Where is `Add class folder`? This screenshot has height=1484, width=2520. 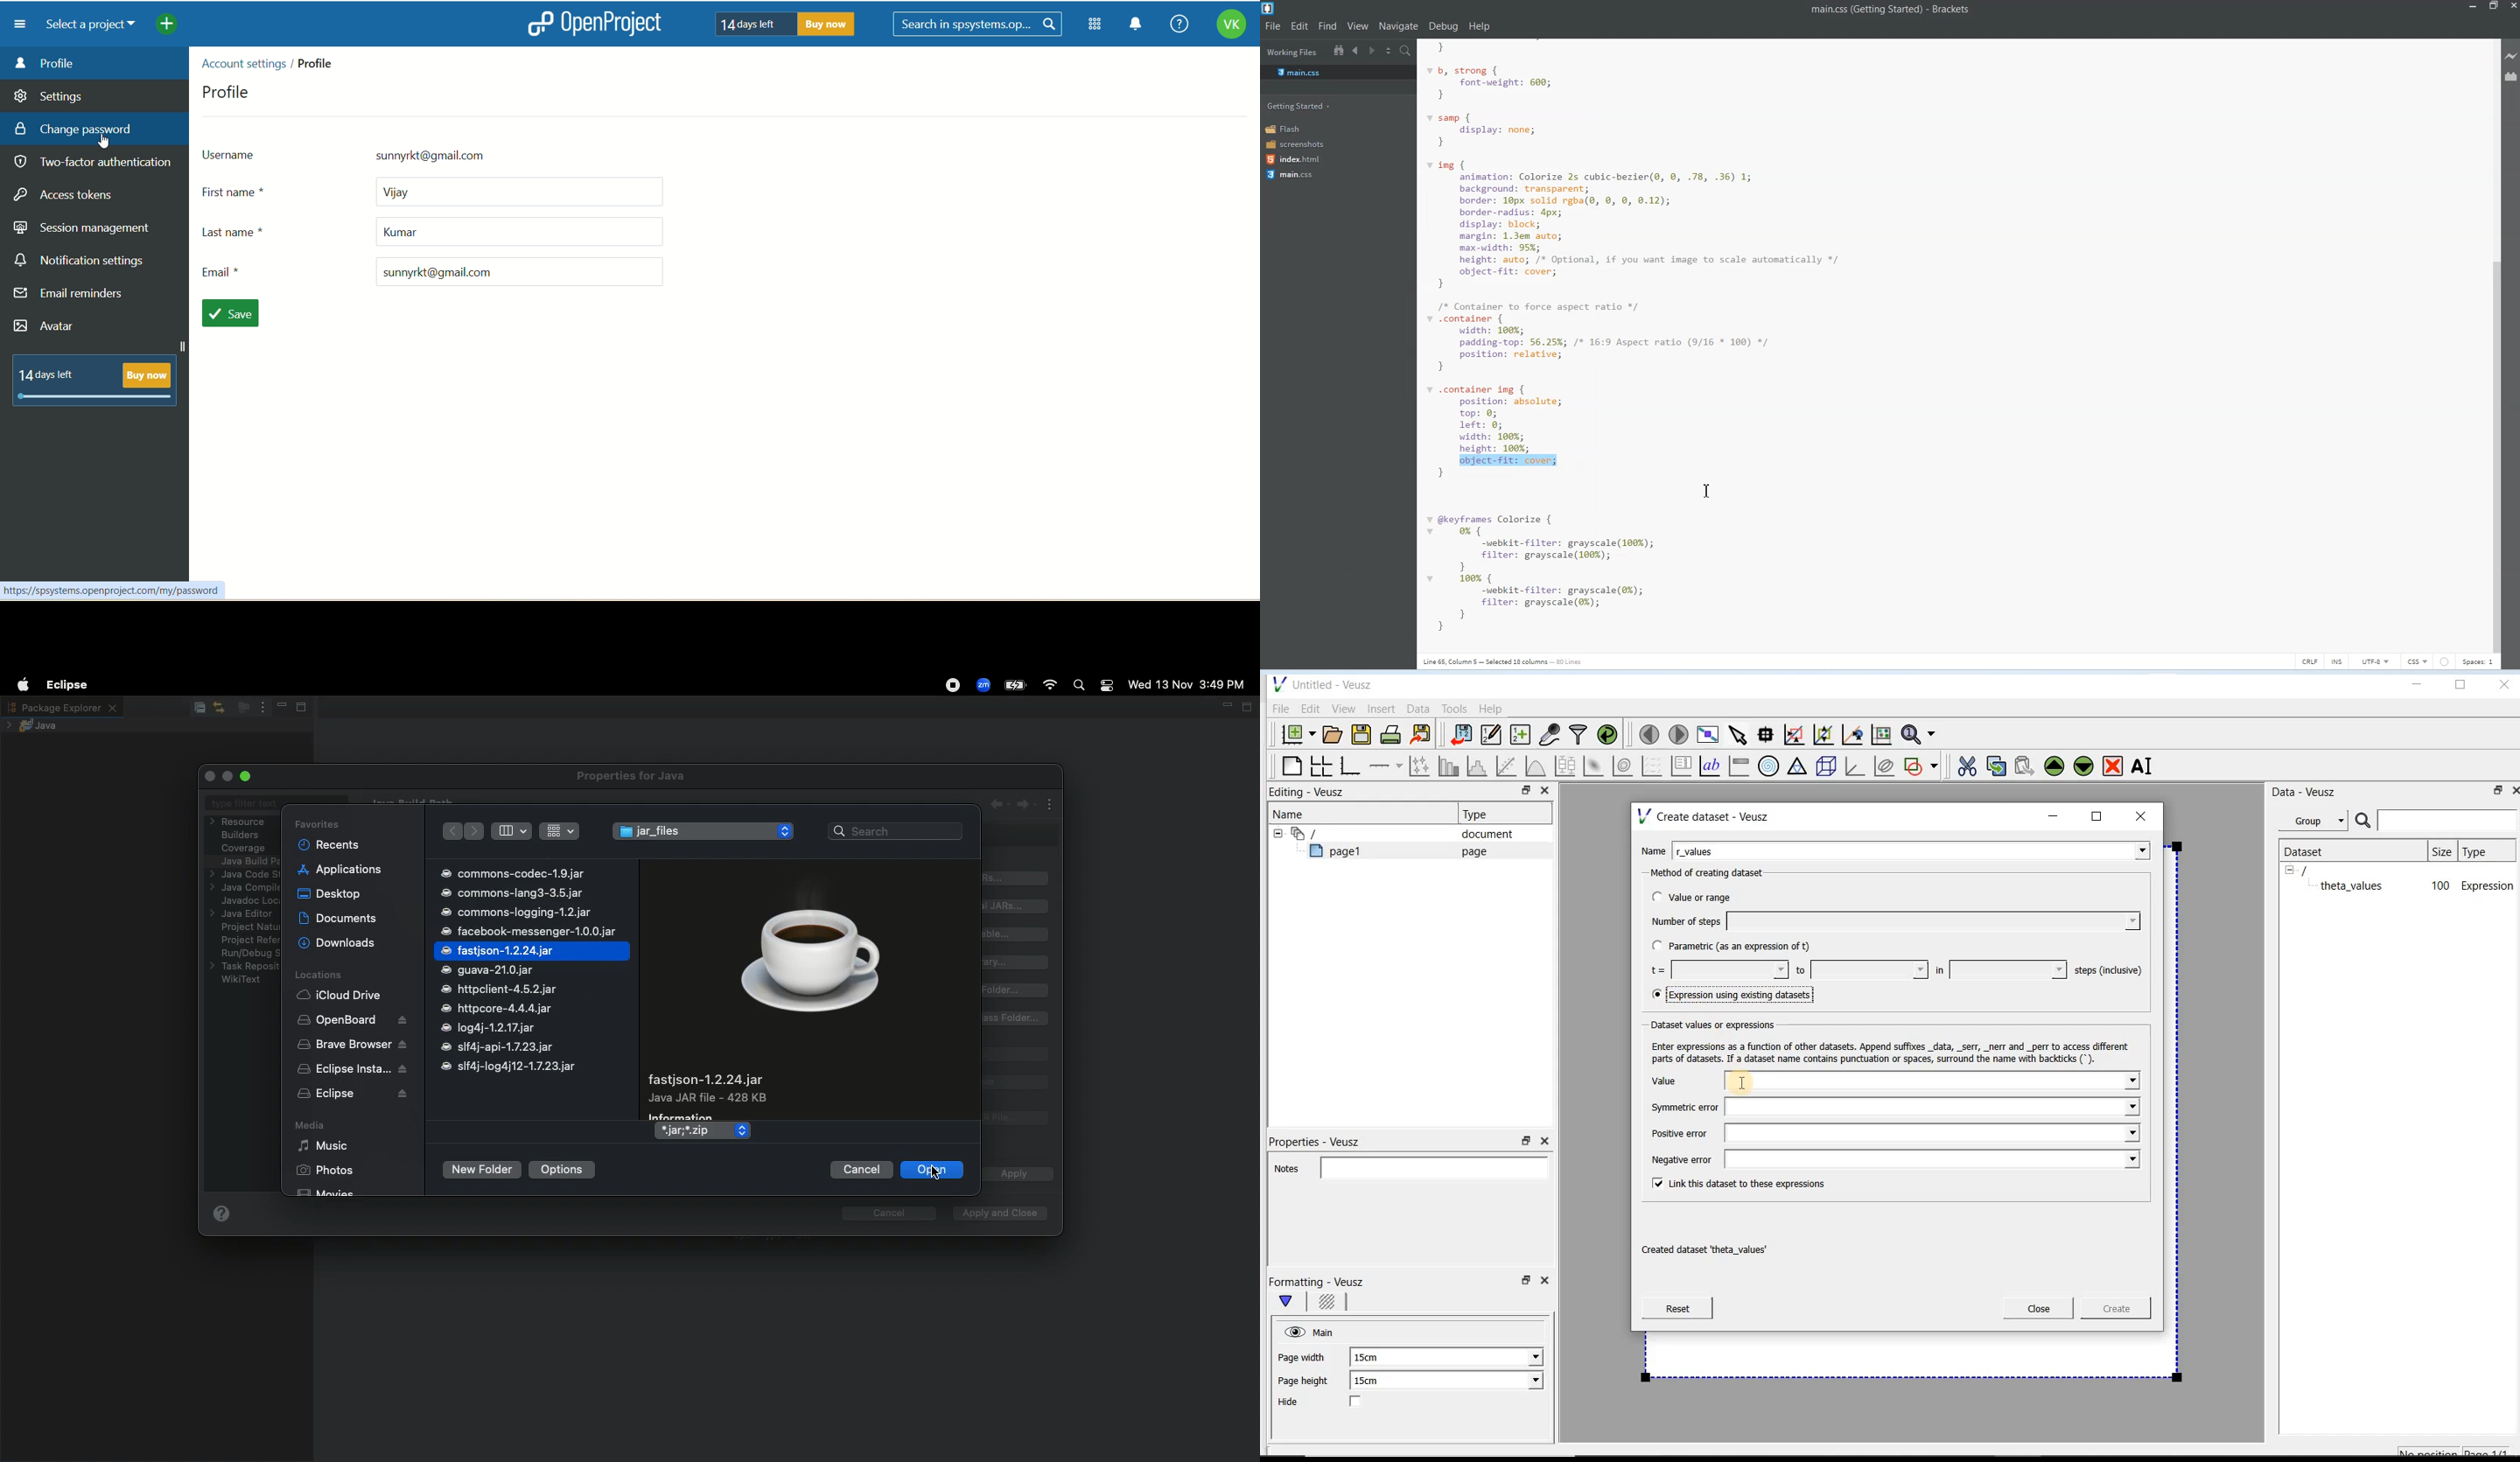
Add class folder is located at coordinates (1017, 990).